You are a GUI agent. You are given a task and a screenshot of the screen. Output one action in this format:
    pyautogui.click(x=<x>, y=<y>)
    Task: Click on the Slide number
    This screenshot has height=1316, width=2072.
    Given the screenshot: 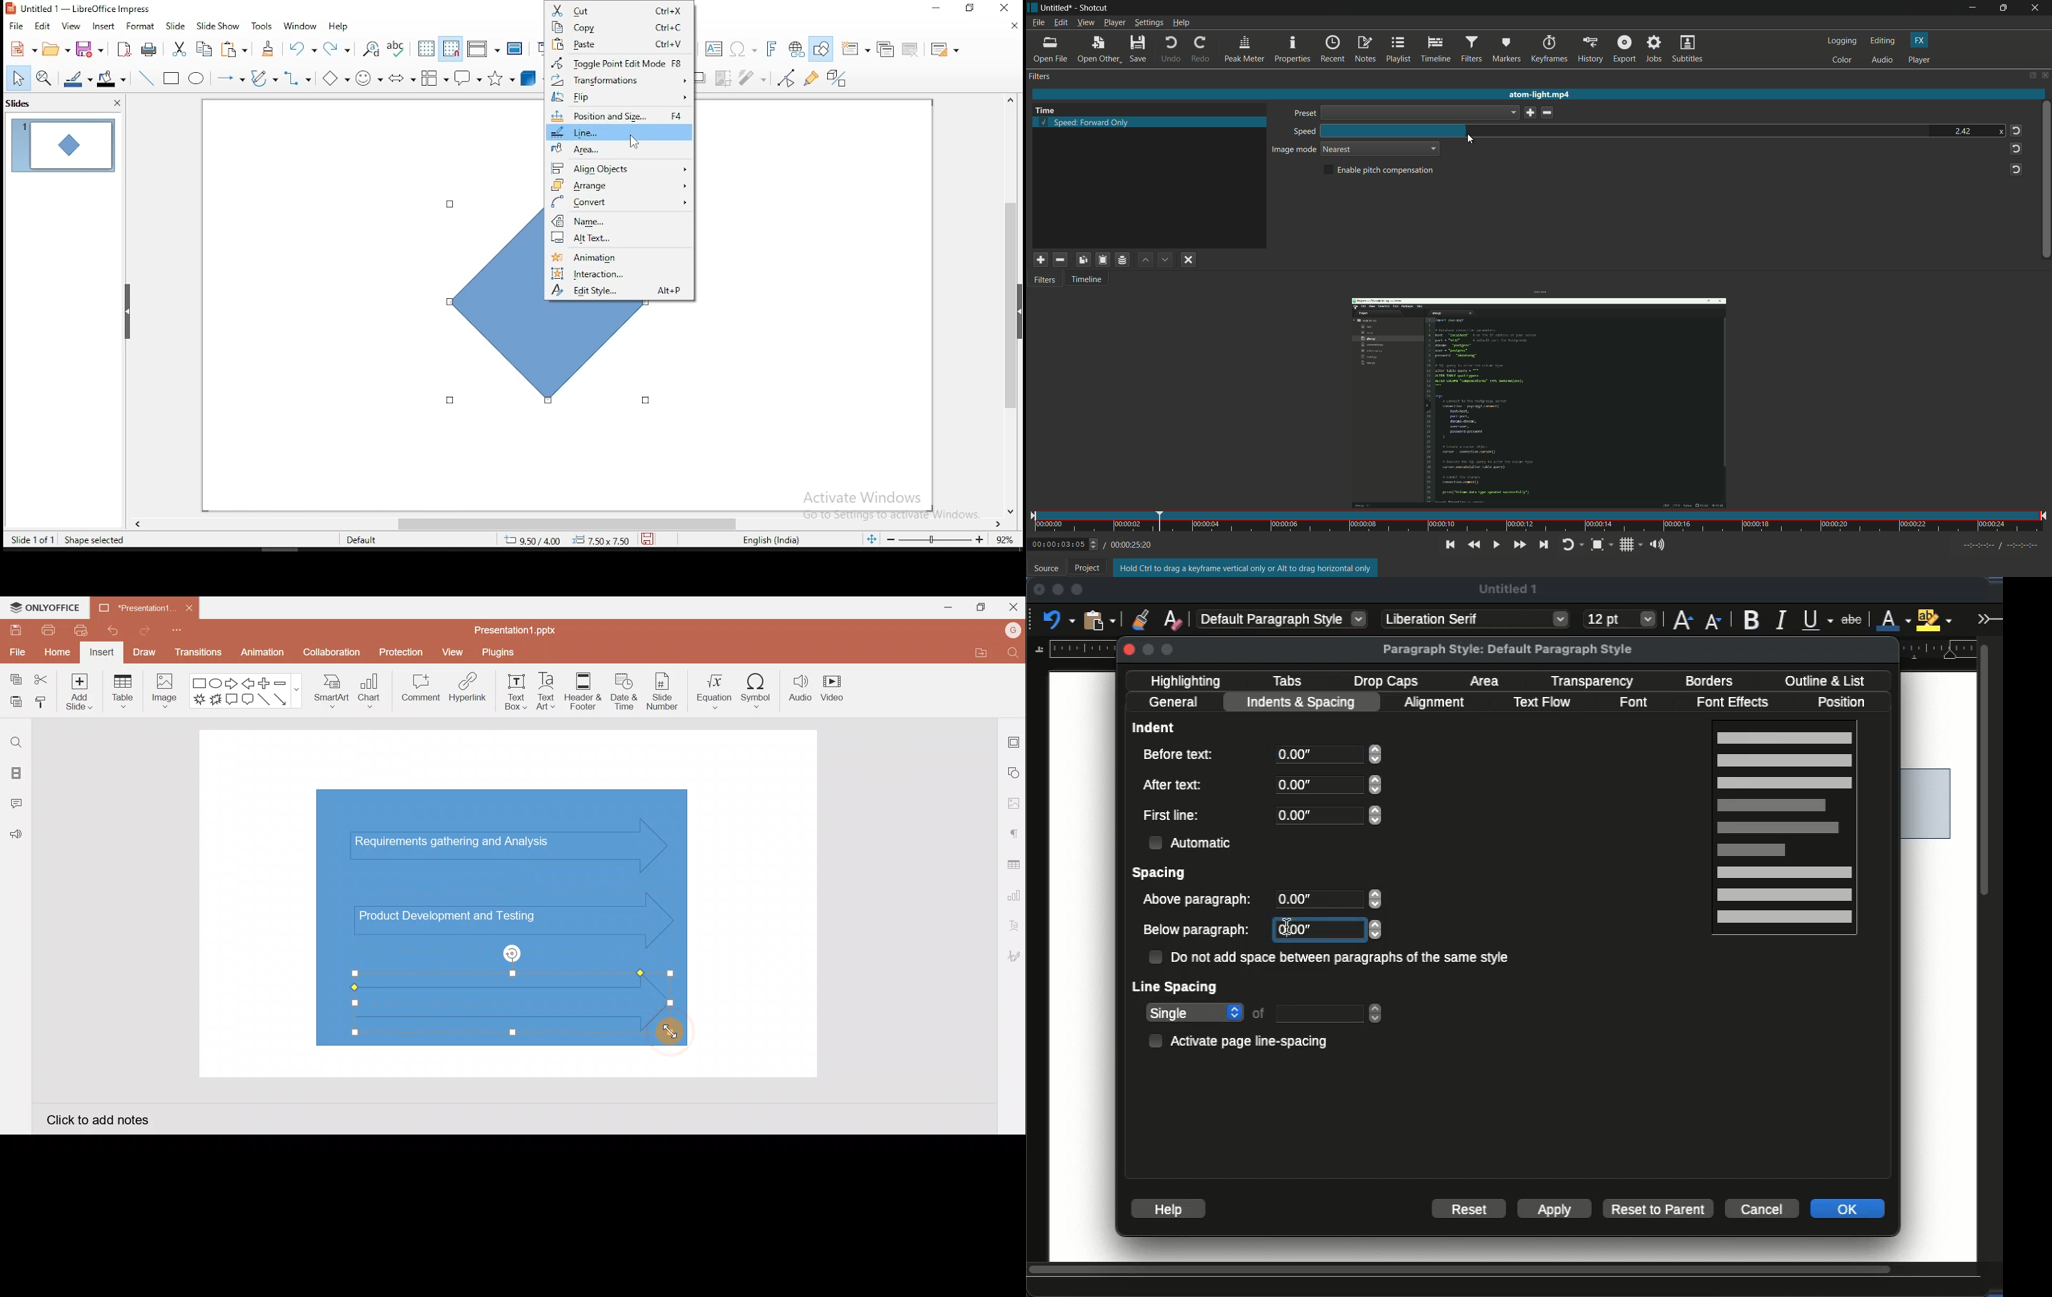 What is the action you would take?
    pyautogui.click(x=662, y=691)
    